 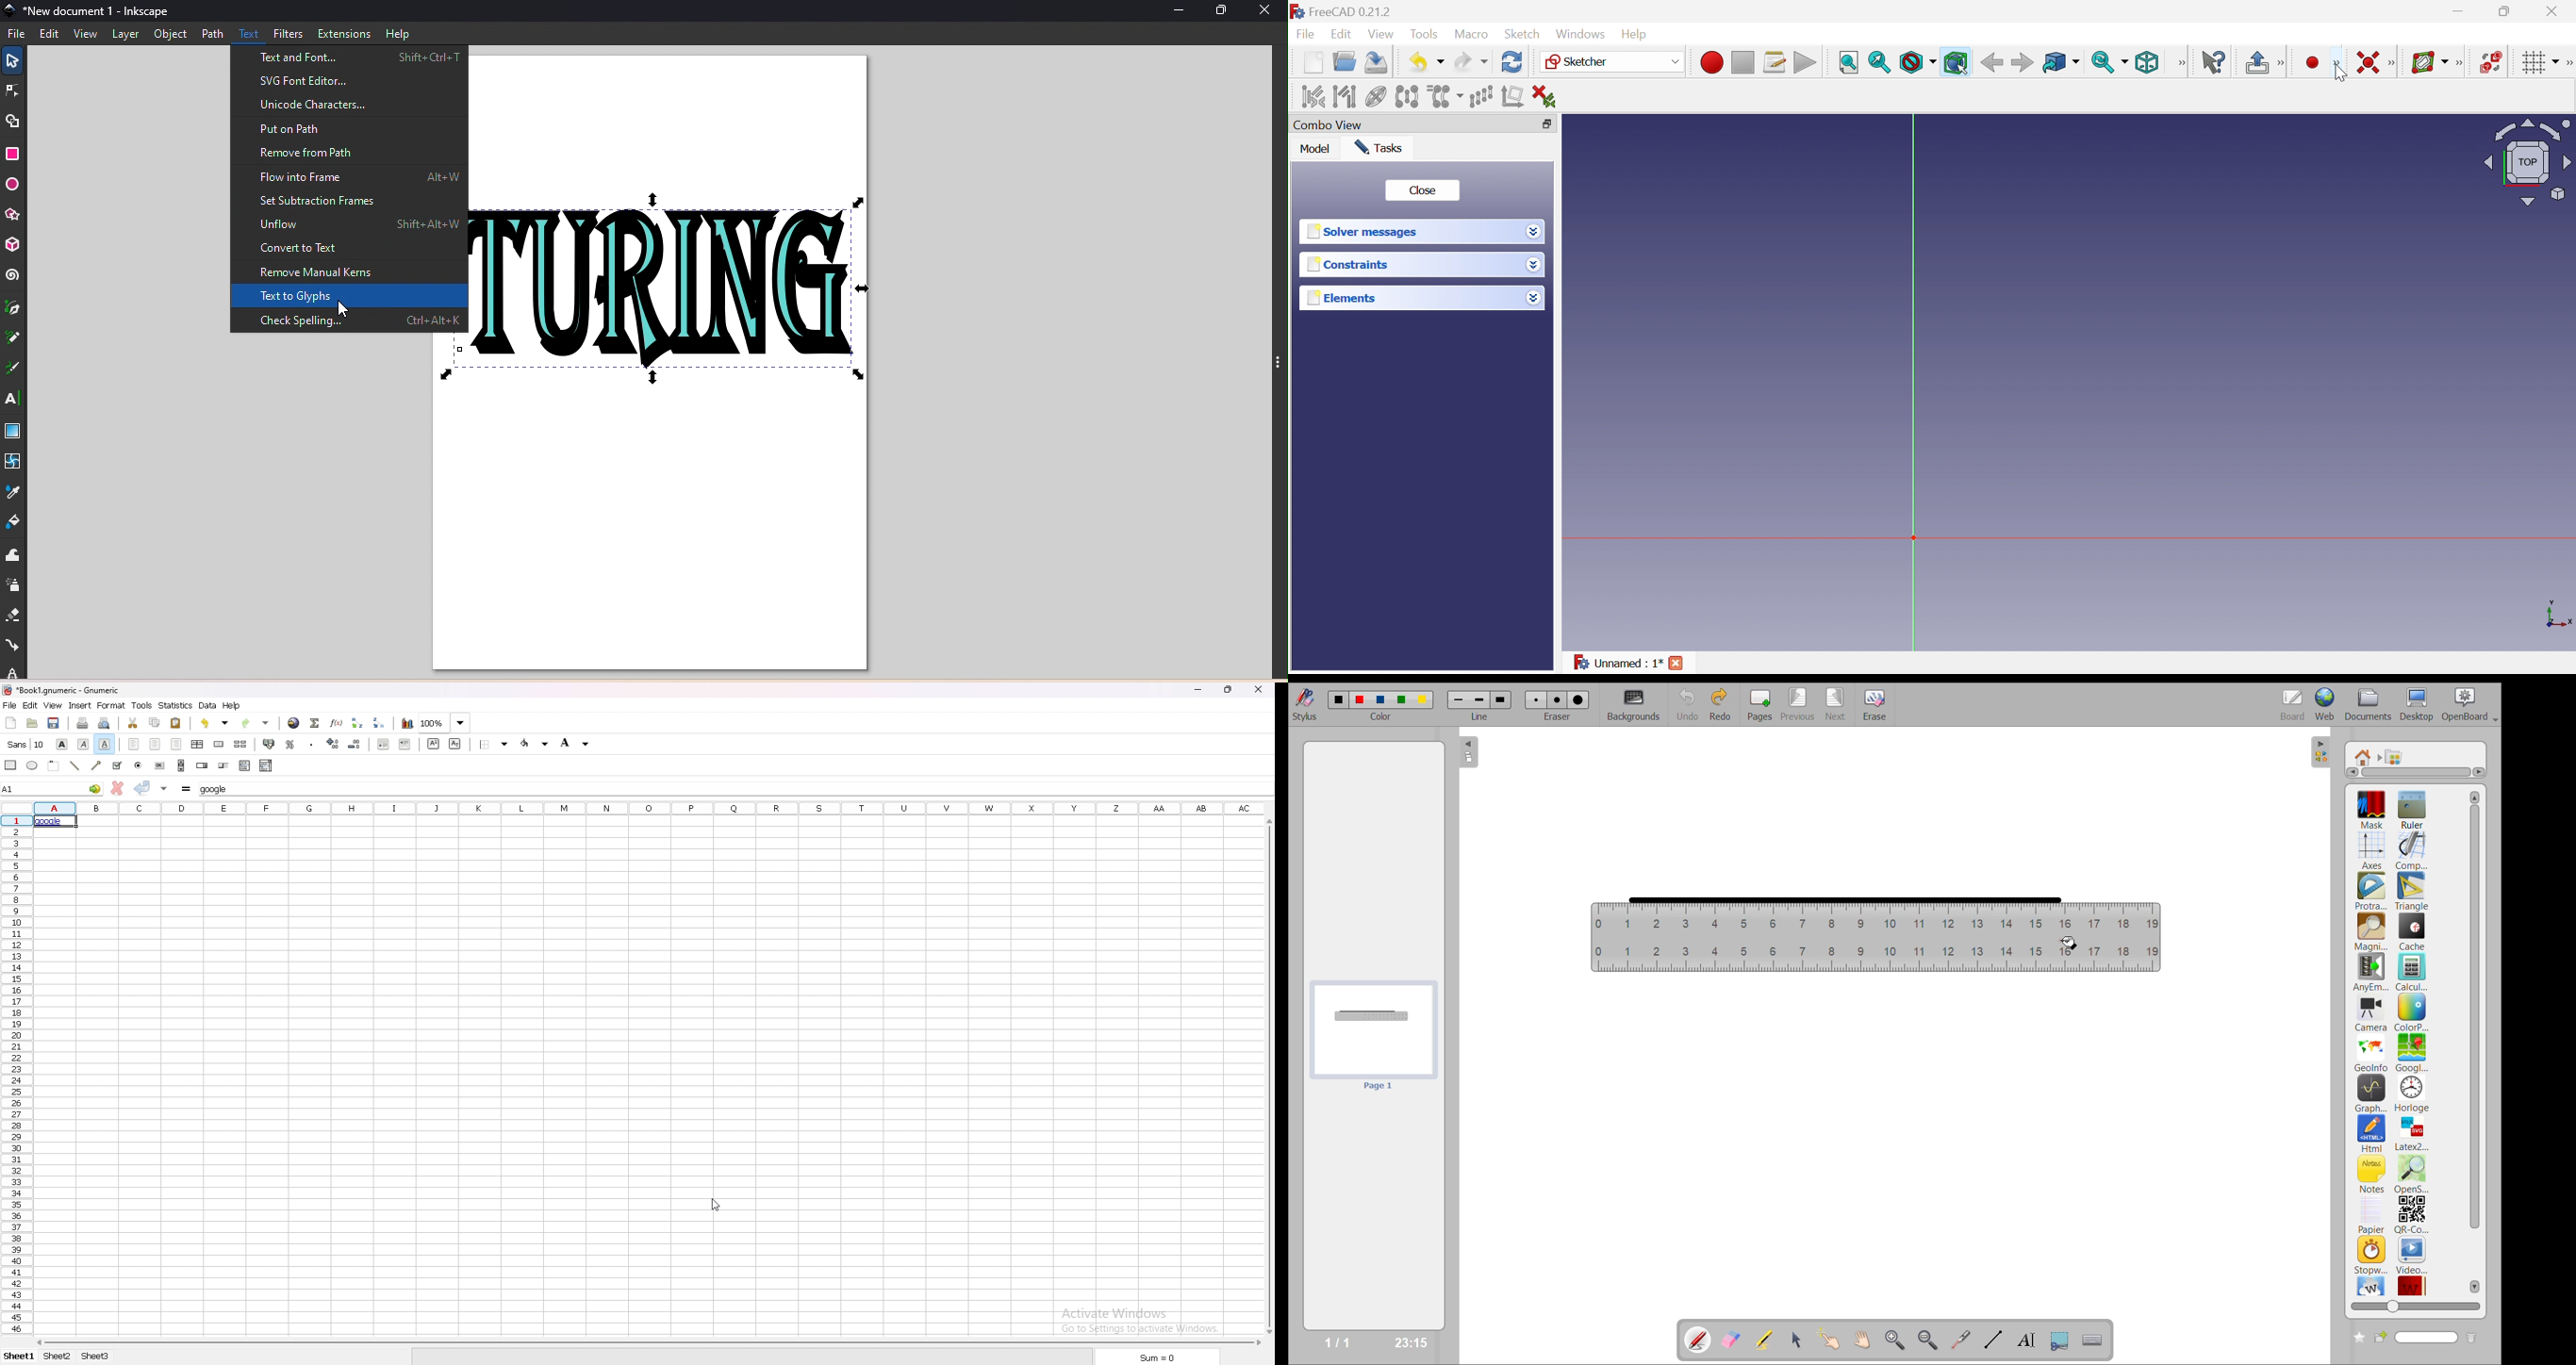 What do you see at coordinates (133, 723) in the screenshot?
I see `cut` at bounding box center [133, 723].